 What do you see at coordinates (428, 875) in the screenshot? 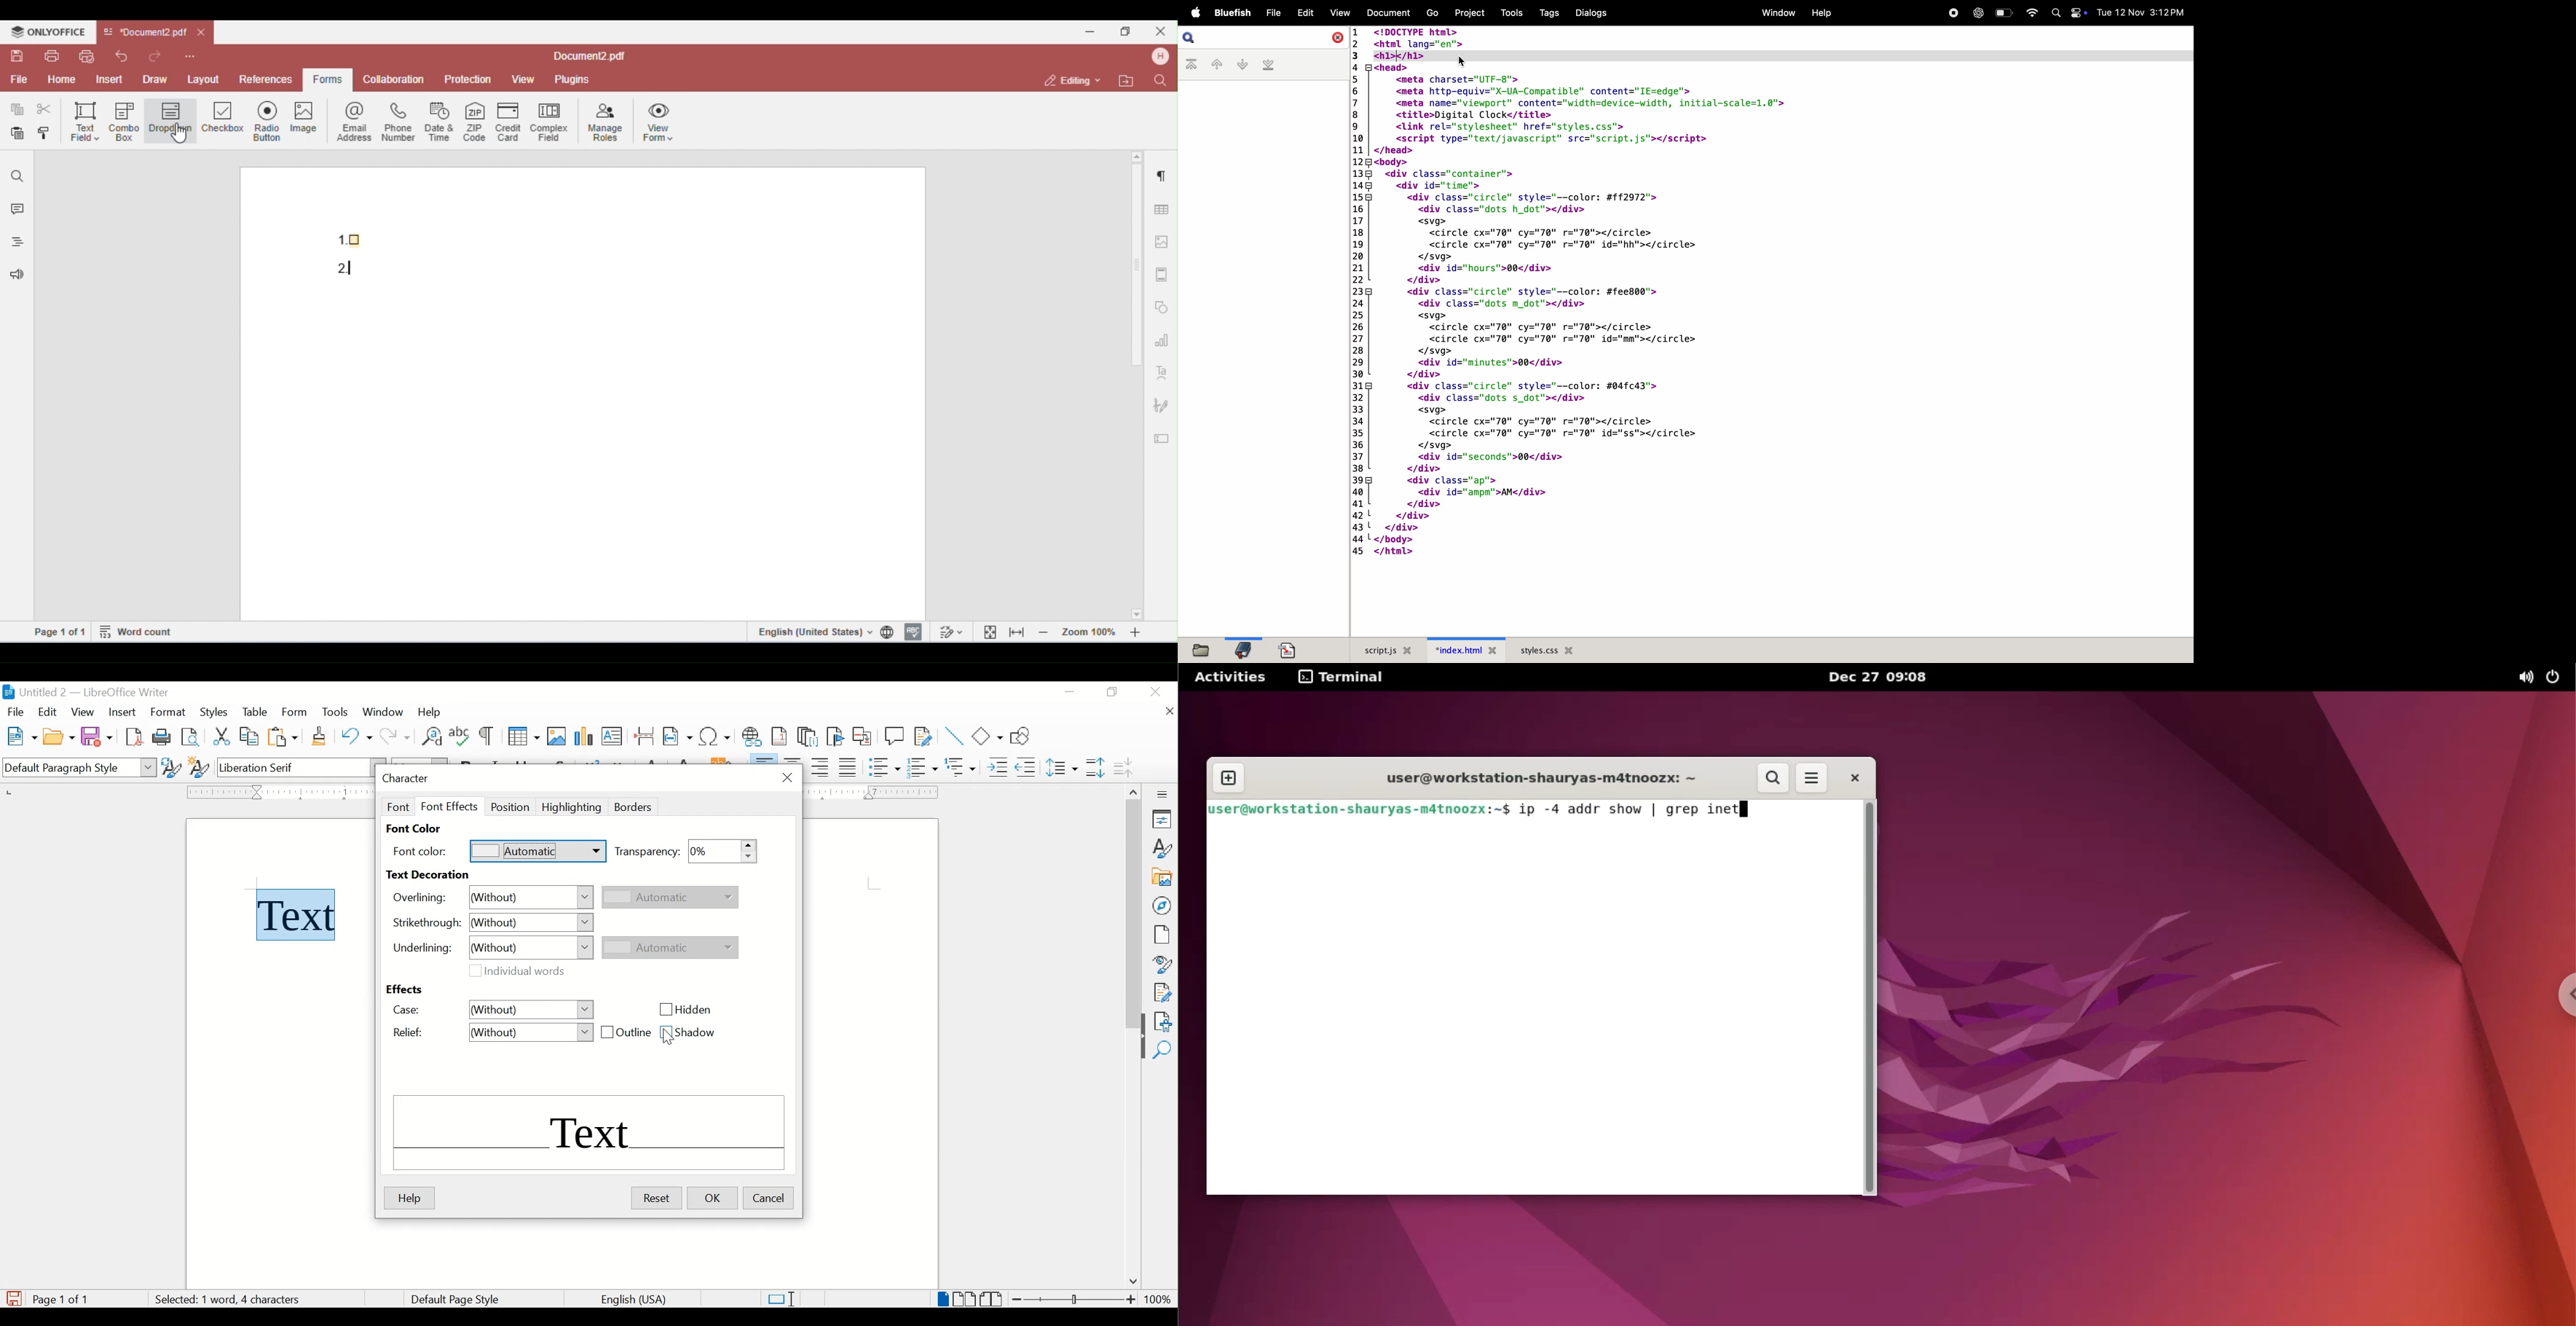
I see `text decoration` at bounding box center [428, 875].